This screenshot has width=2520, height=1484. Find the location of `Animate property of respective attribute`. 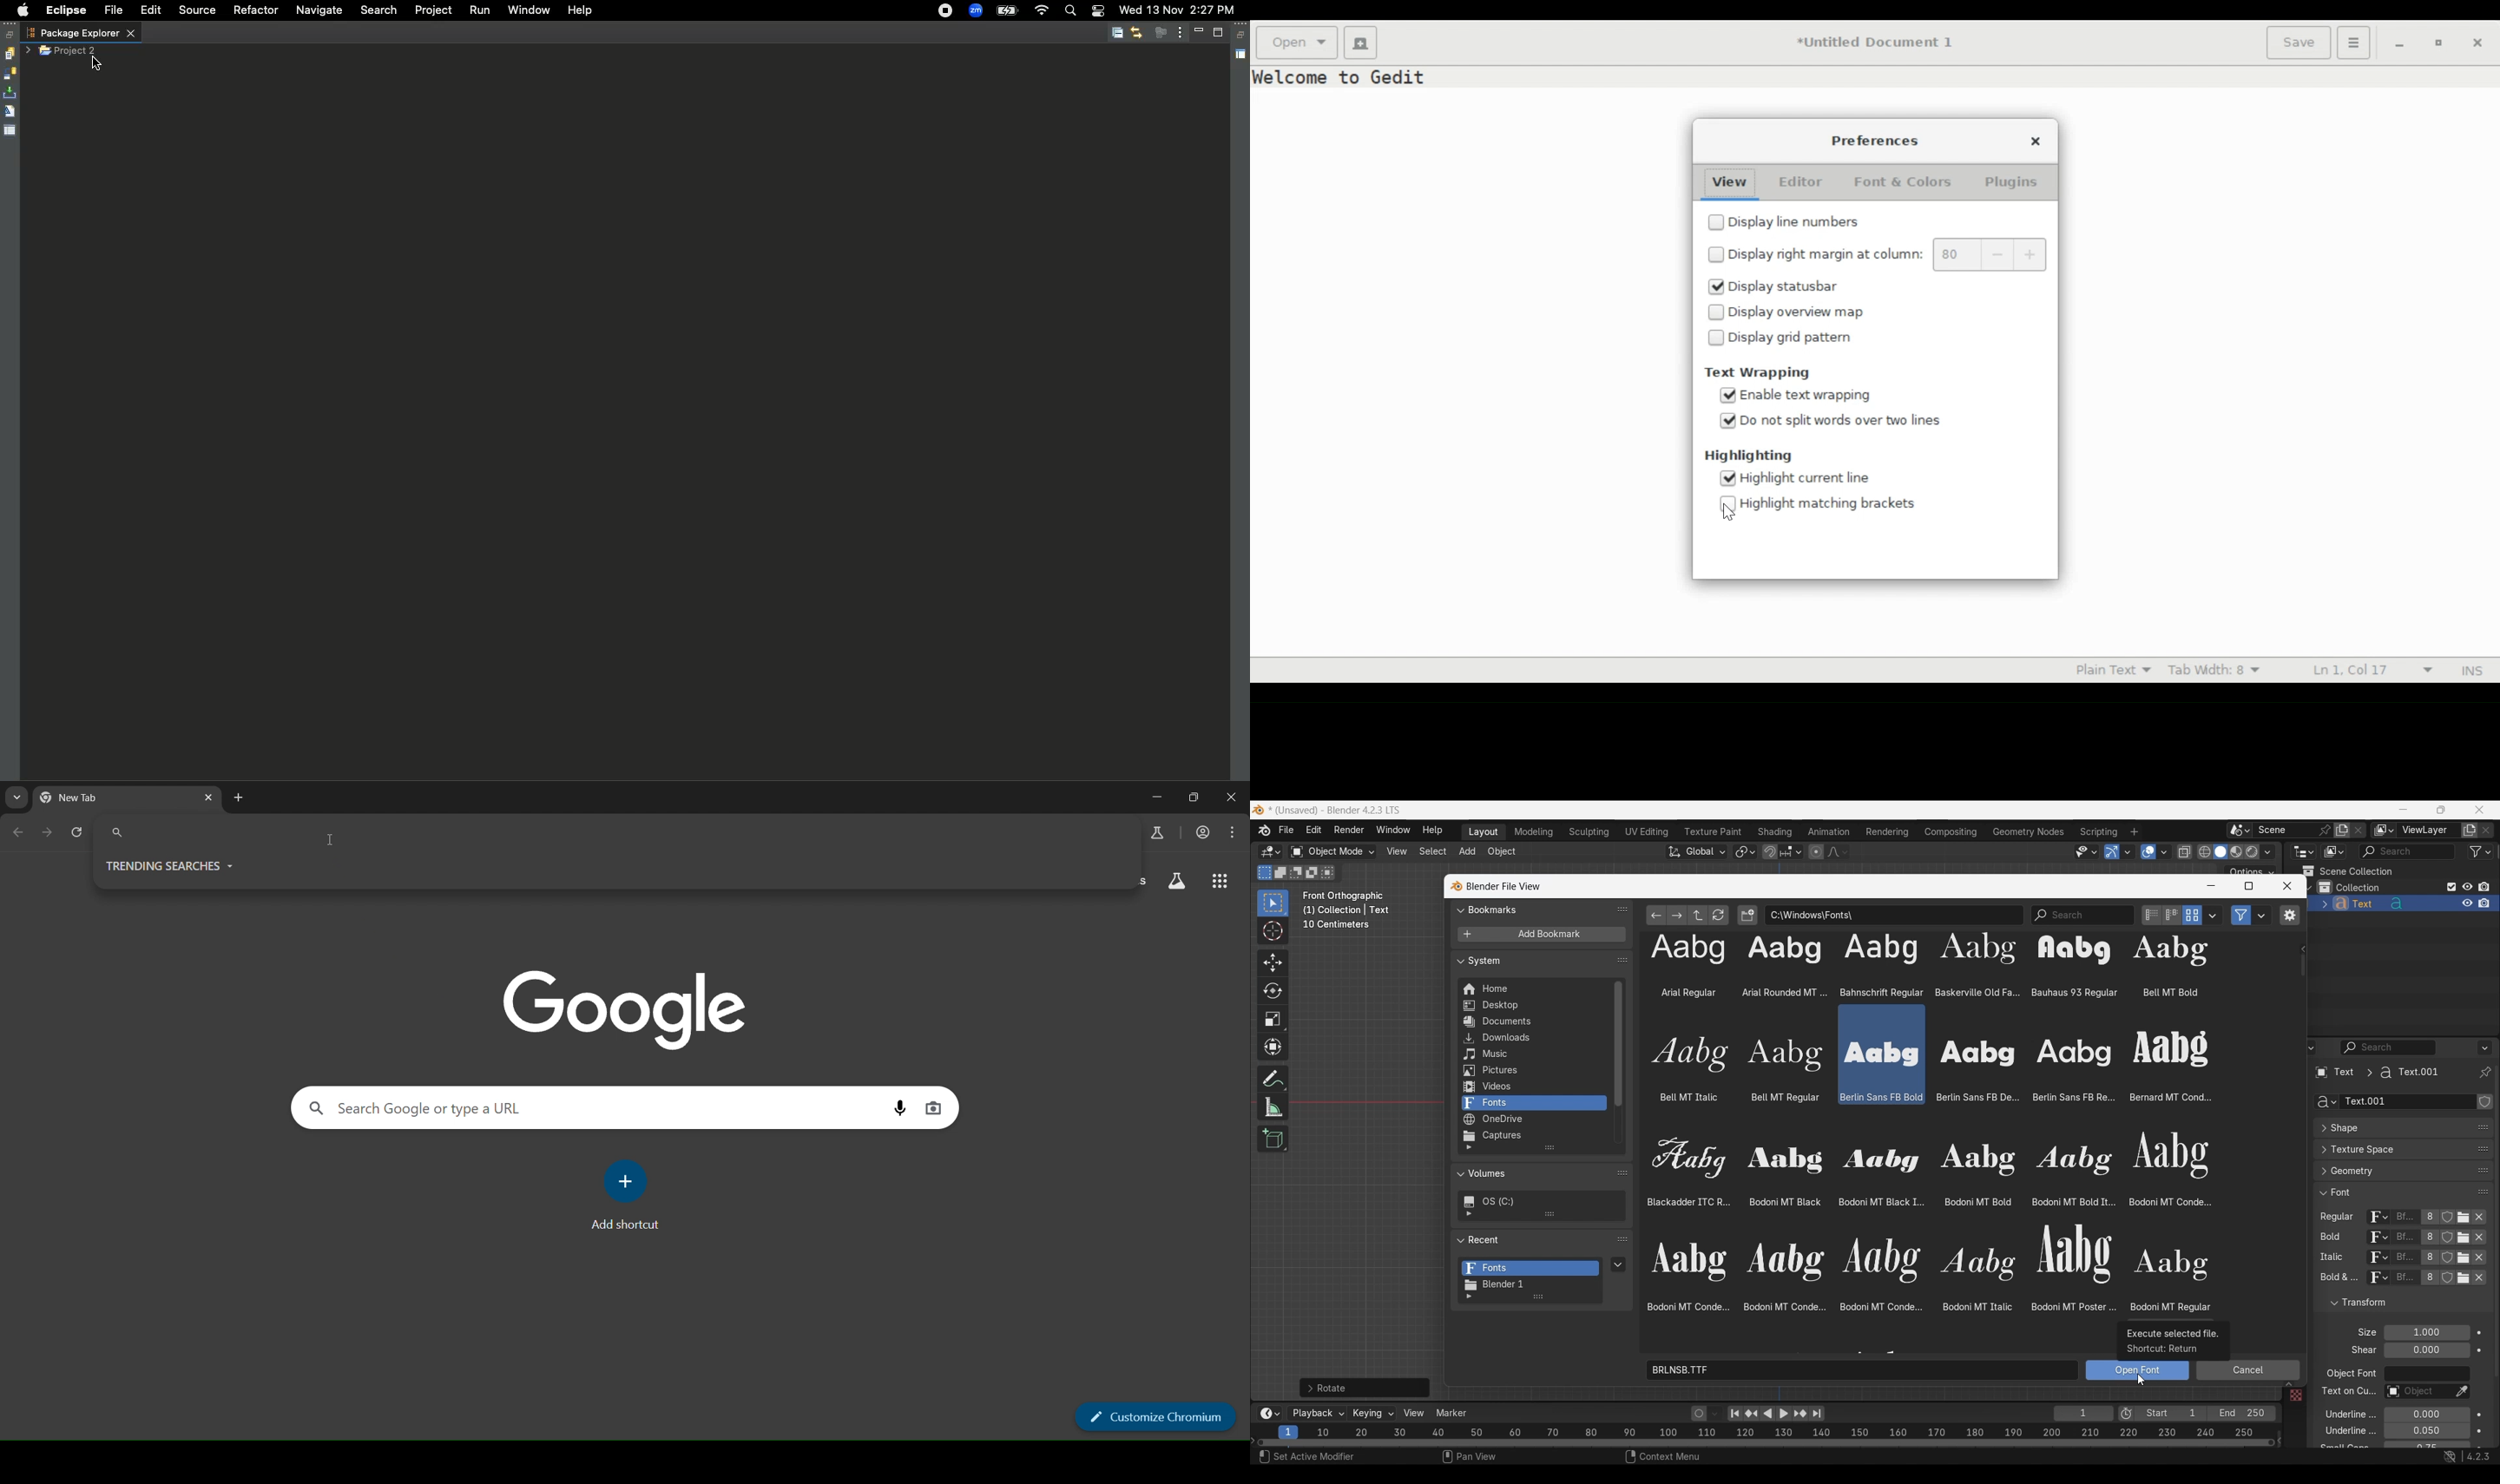

Animate property of respective attribute is located at coordinates (2480, 1388).